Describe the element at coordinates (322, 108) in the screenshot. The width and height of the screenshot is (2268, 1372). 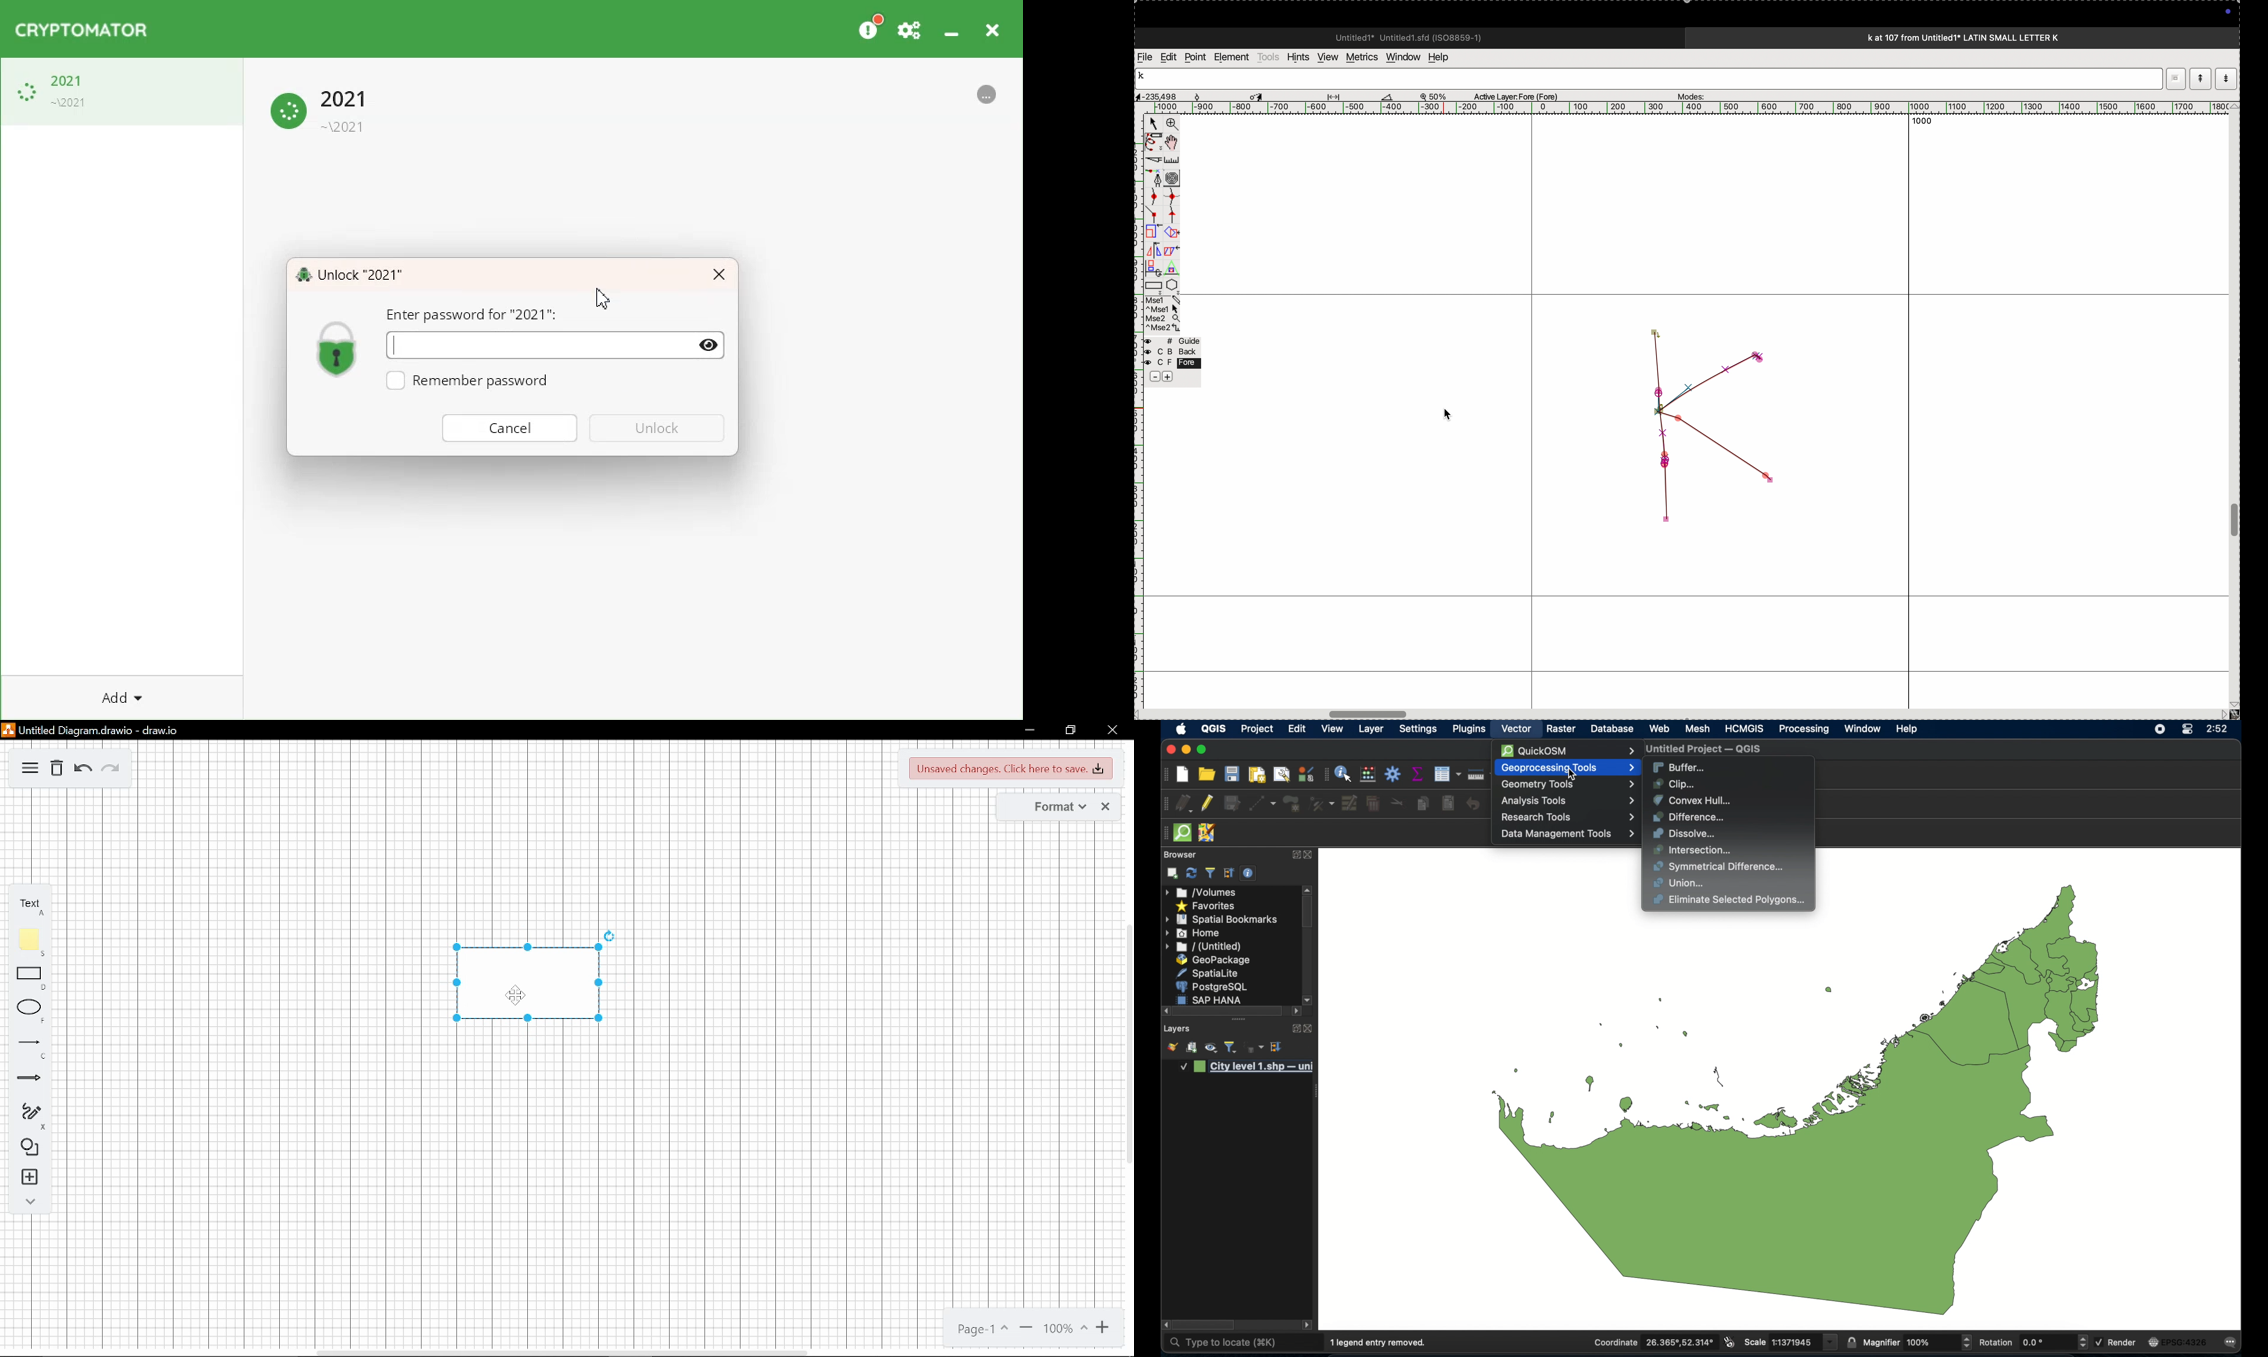
I see `Loading` at that location.